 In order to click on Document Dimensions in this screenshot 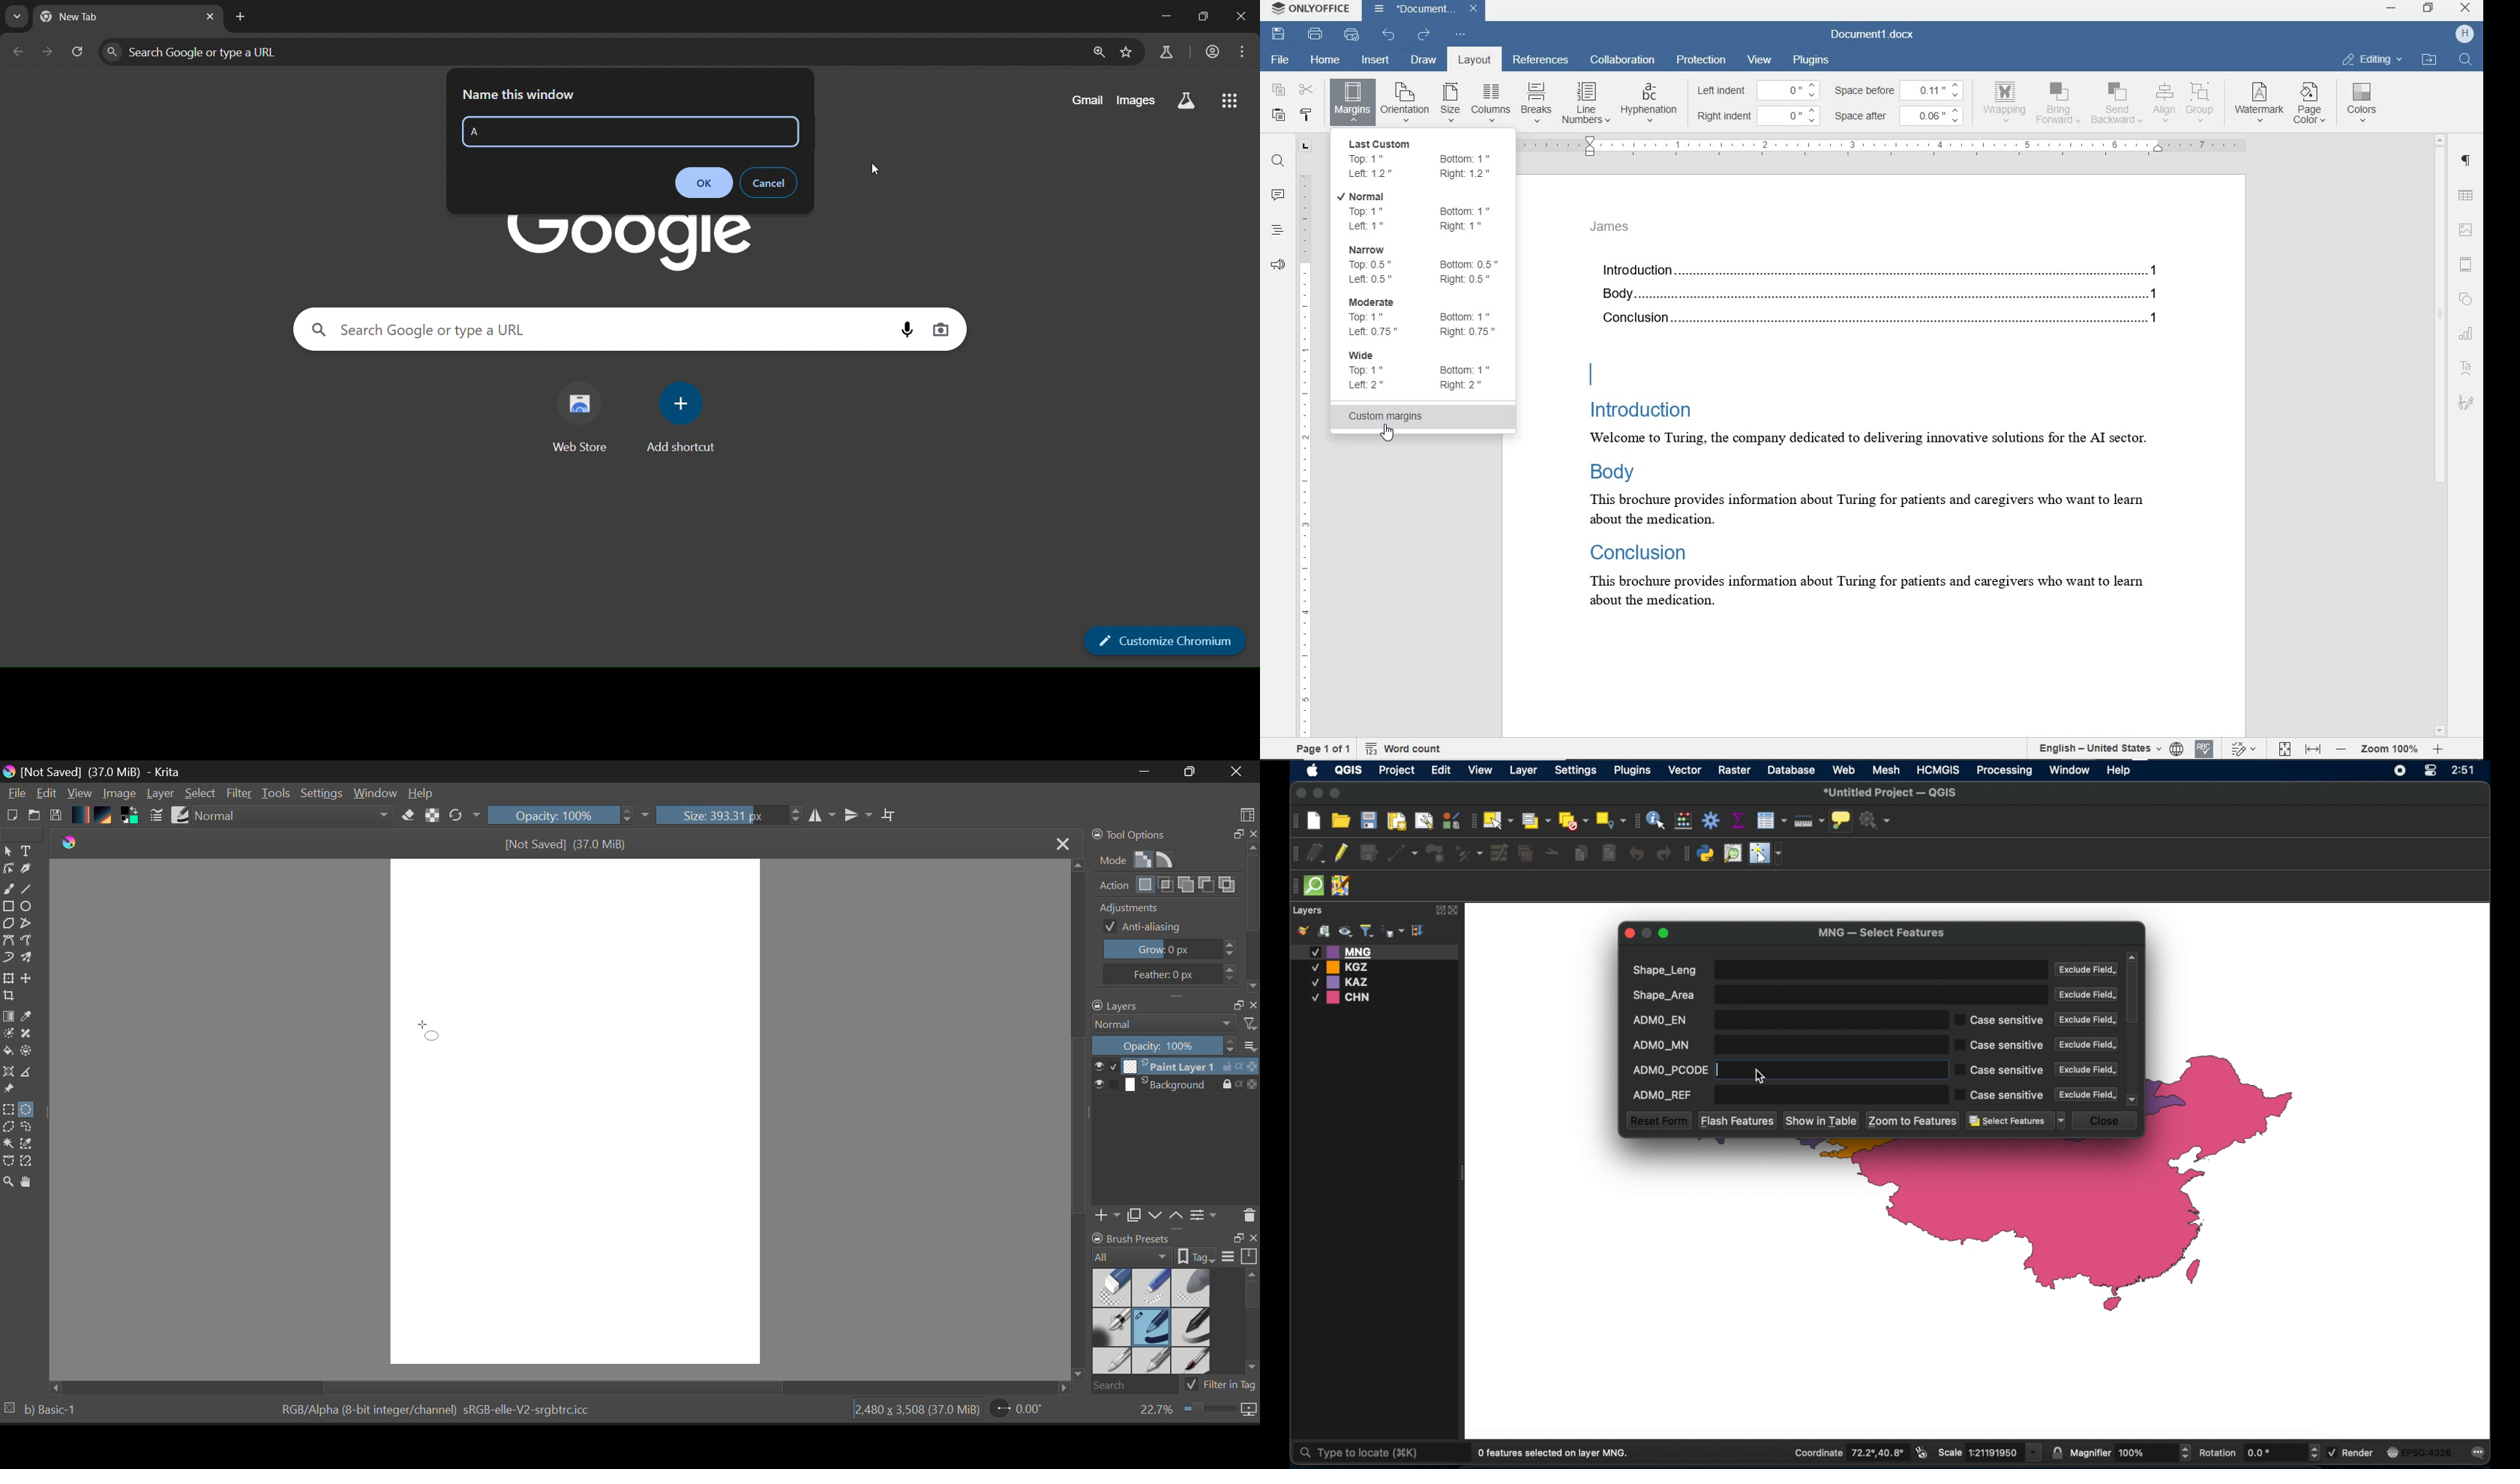, I will do `click(914, 1411)`.